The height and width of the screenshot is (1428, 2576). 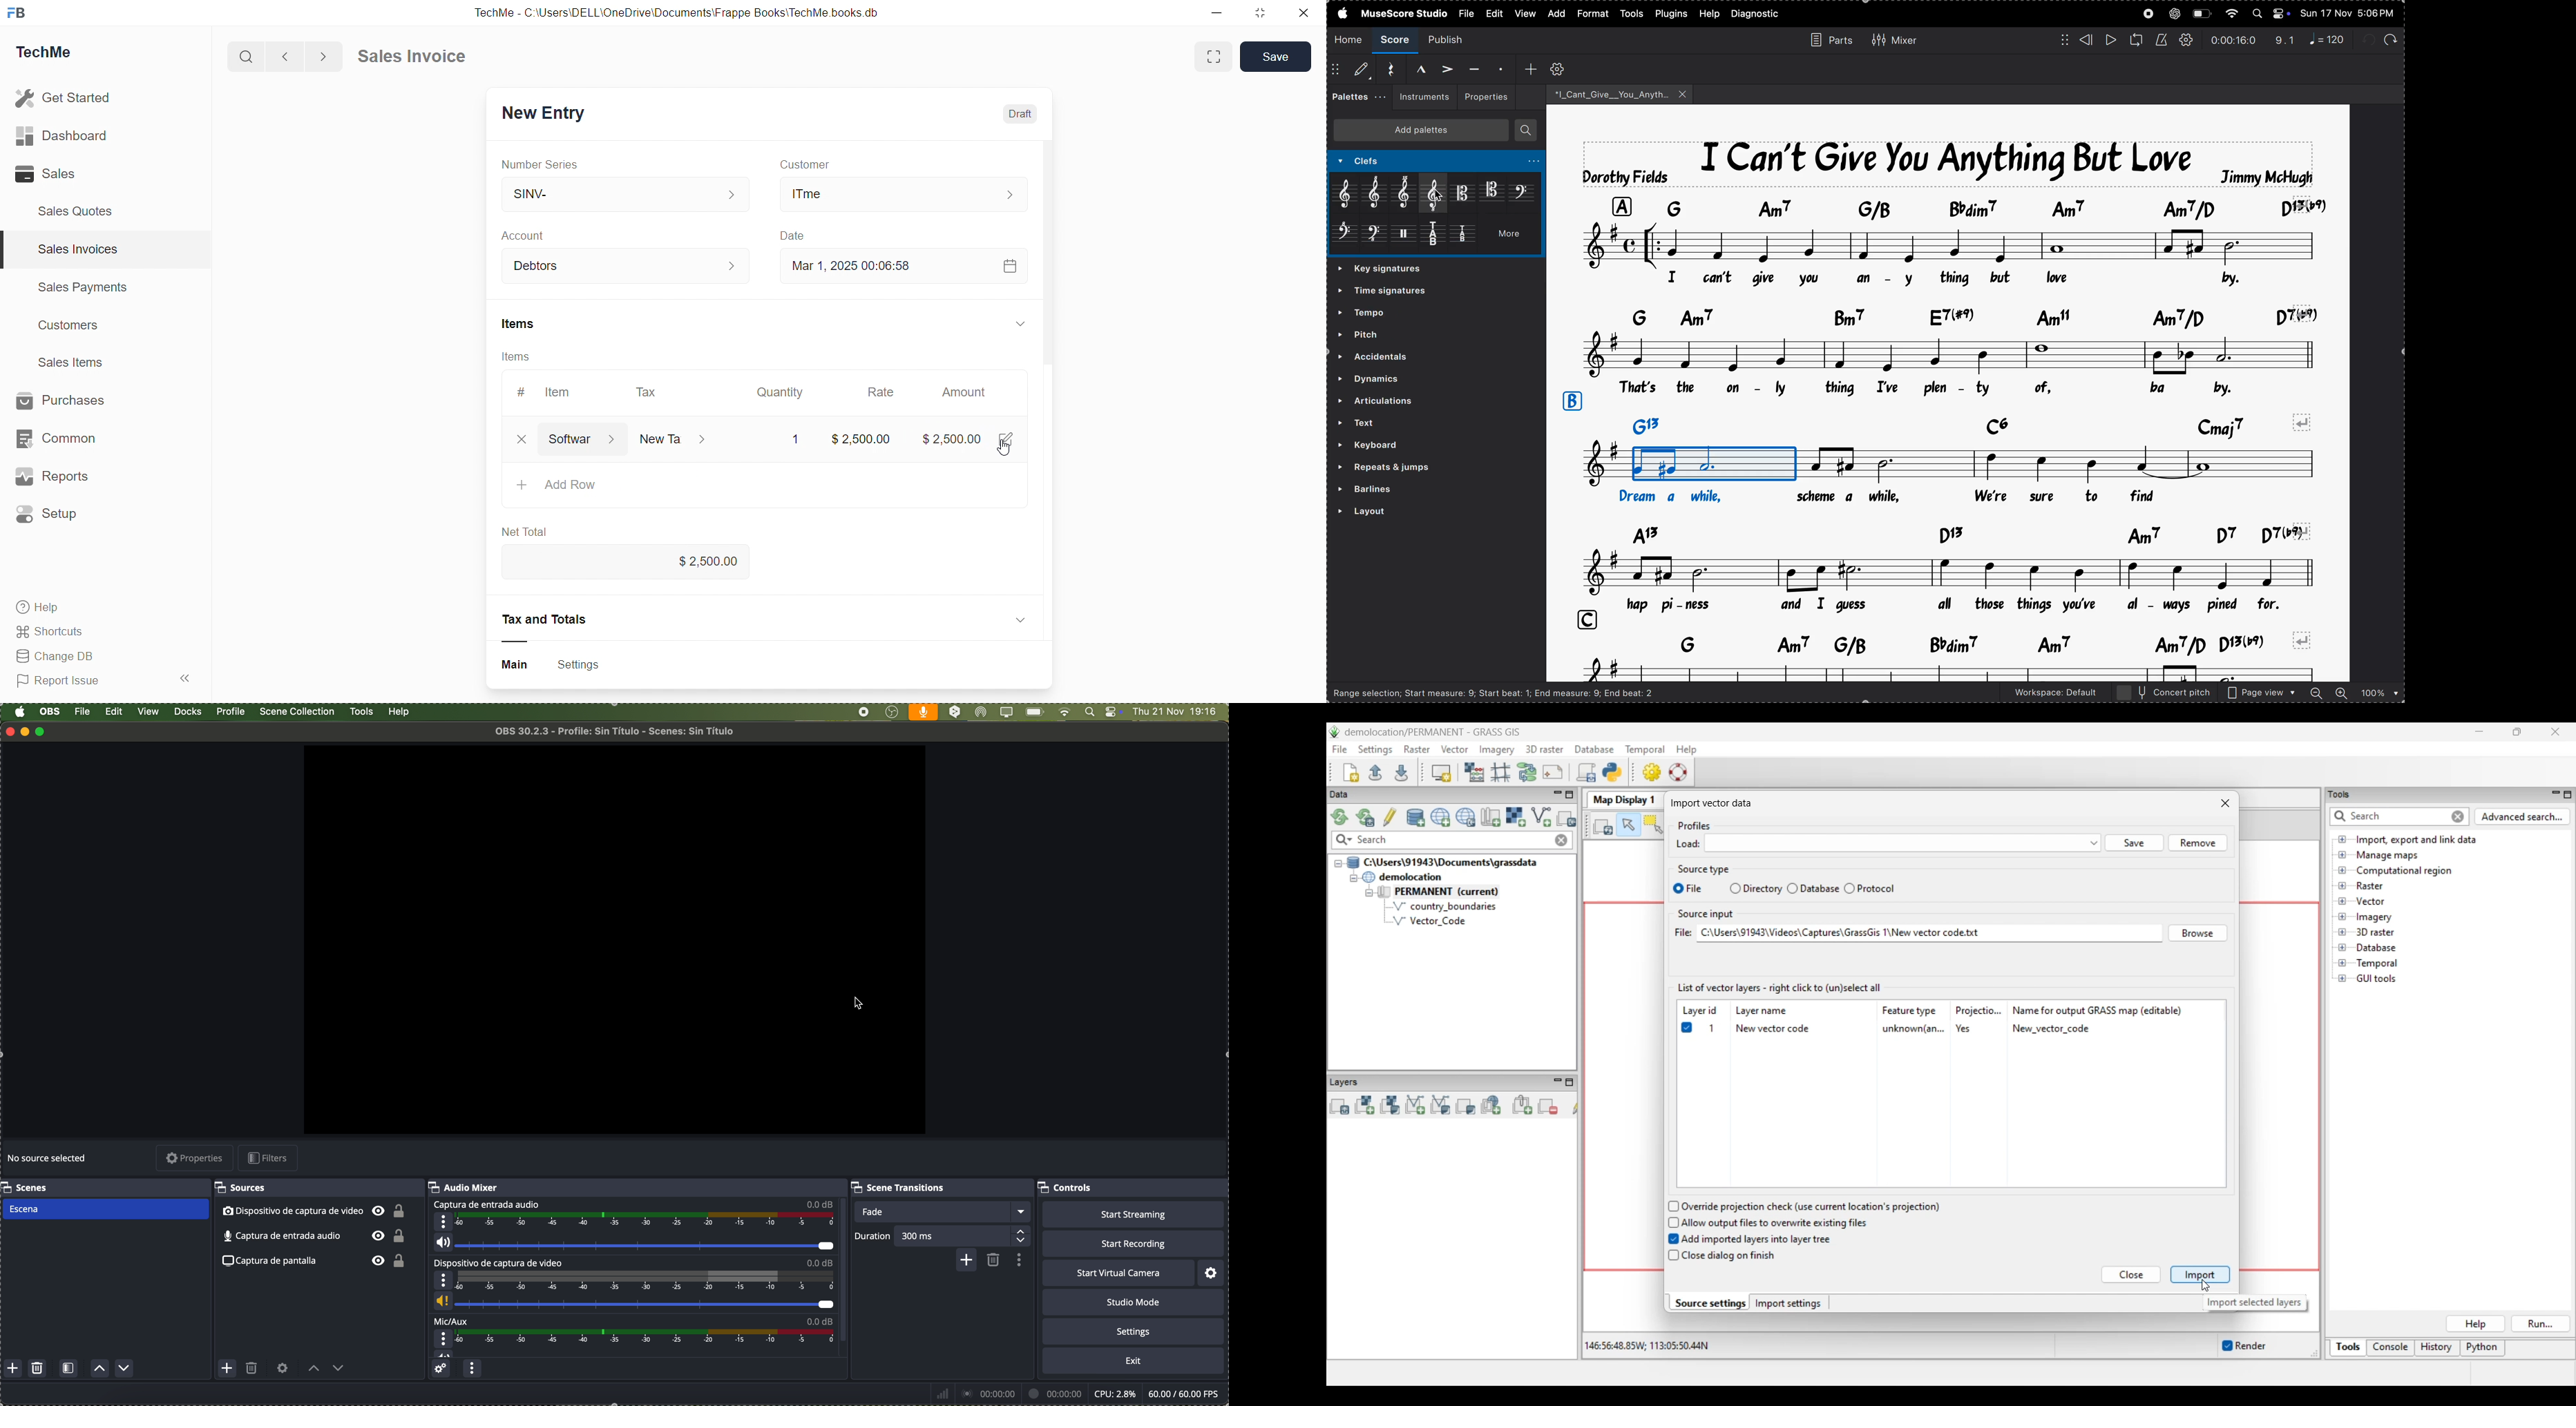 What do you see at coordinates (1119, 1273) in the screenshot?
I see `start virtual camera` at bounding box center [1119, 1273].